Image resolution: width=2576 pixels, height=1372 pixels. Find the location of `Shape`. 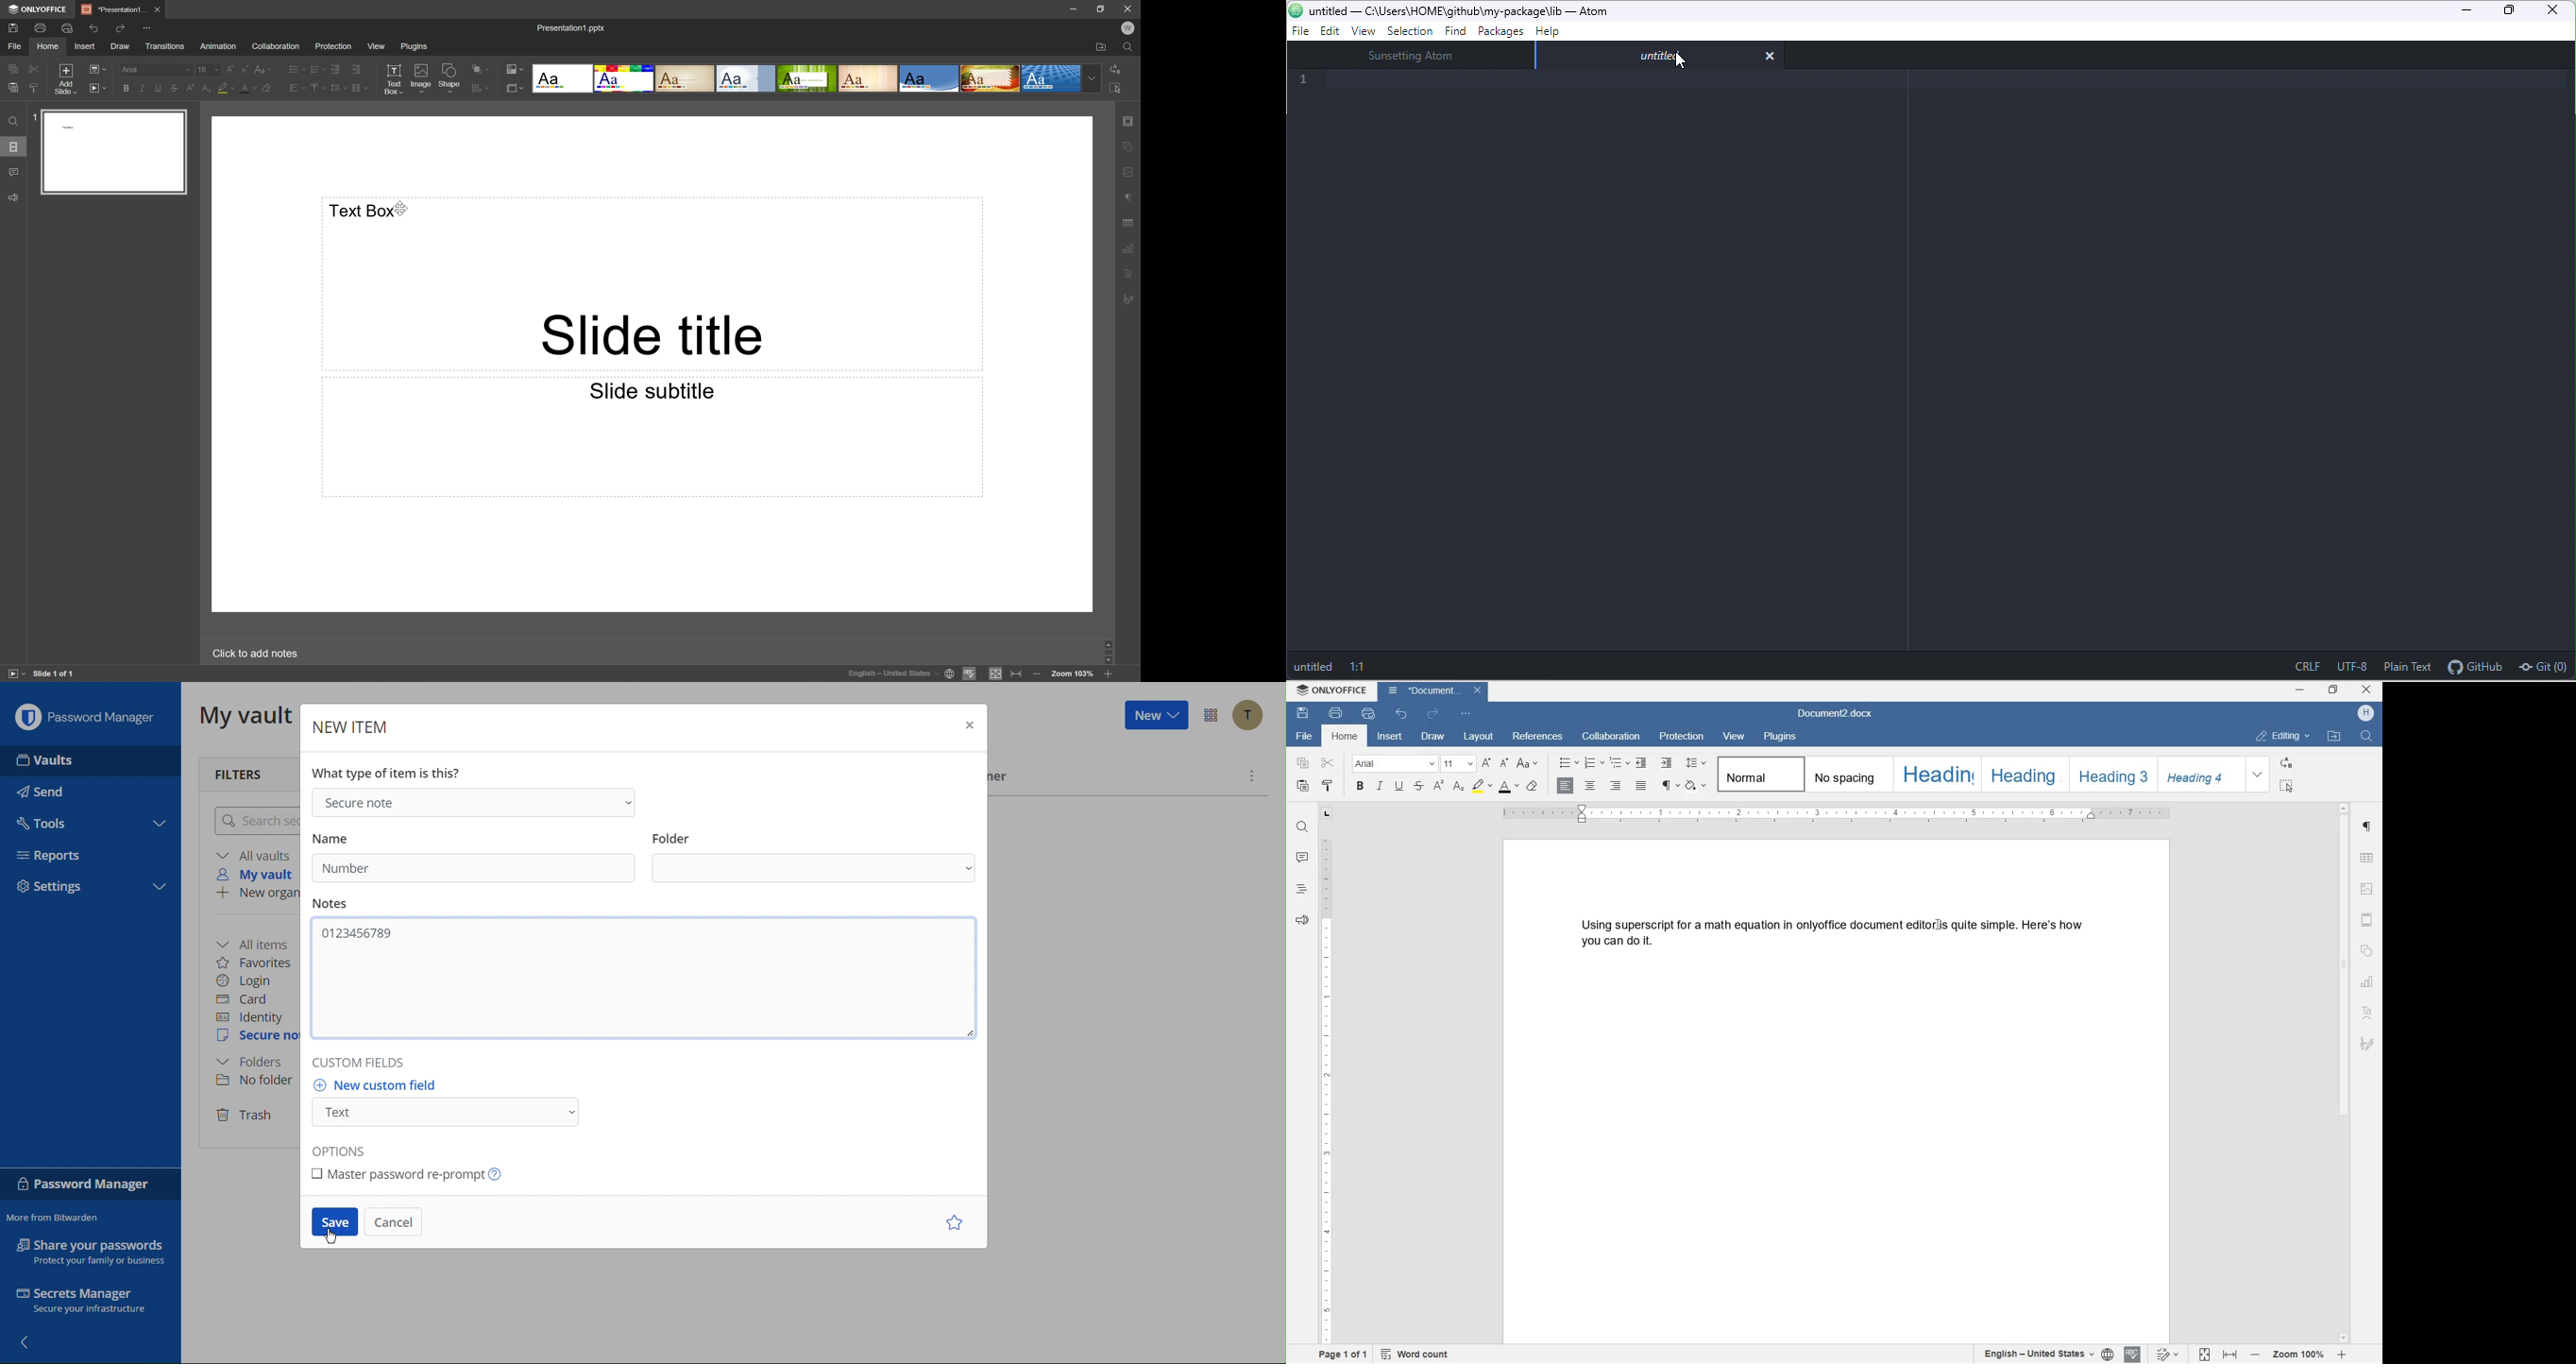

Shape is located at coordinates (449, 78).